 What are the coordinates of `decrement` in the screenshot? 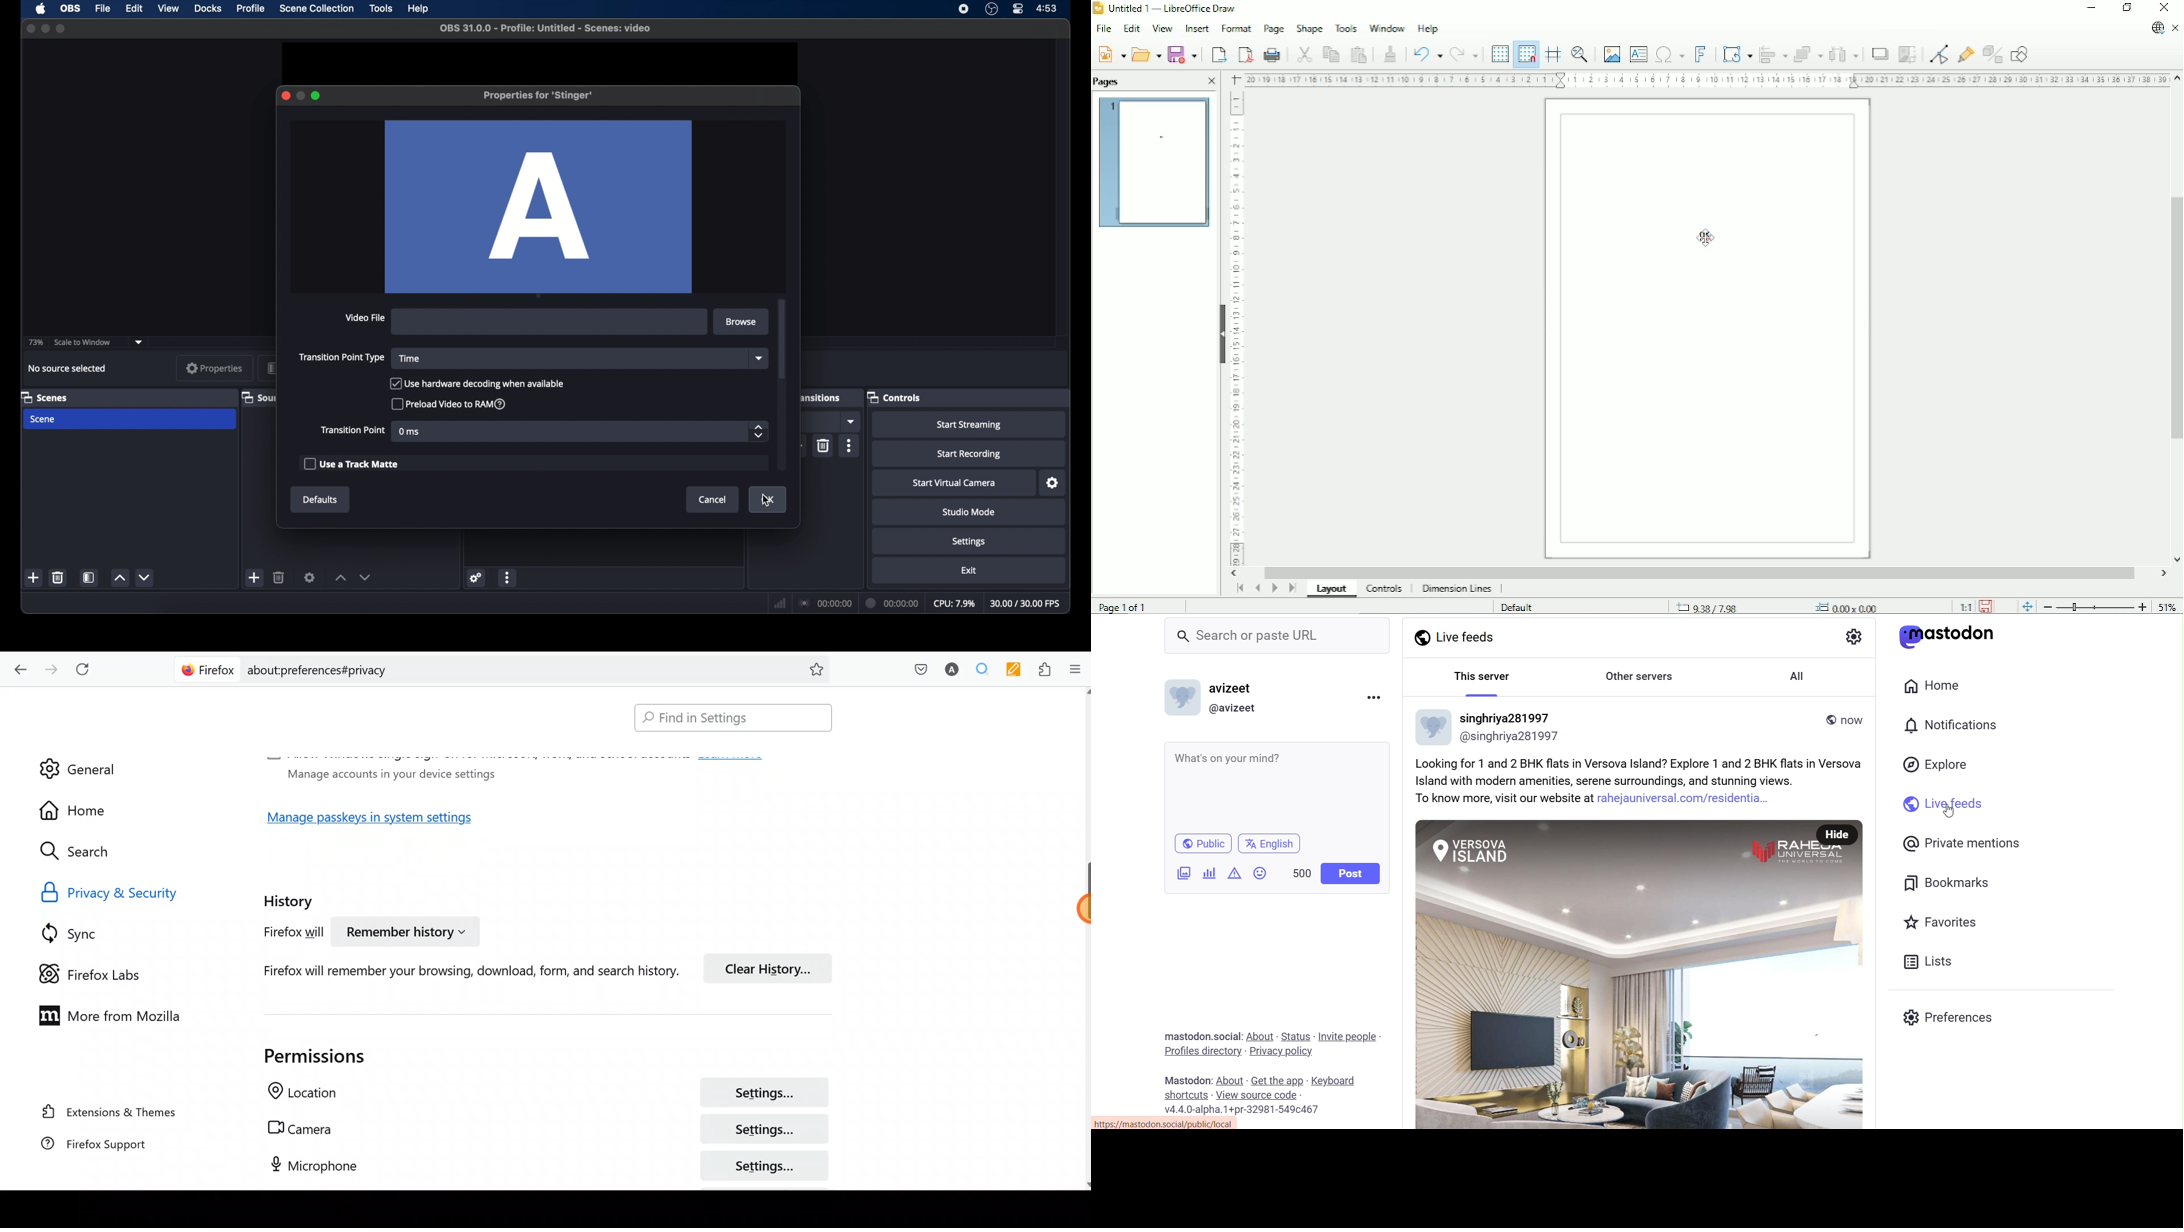 It's located at (365, 577).